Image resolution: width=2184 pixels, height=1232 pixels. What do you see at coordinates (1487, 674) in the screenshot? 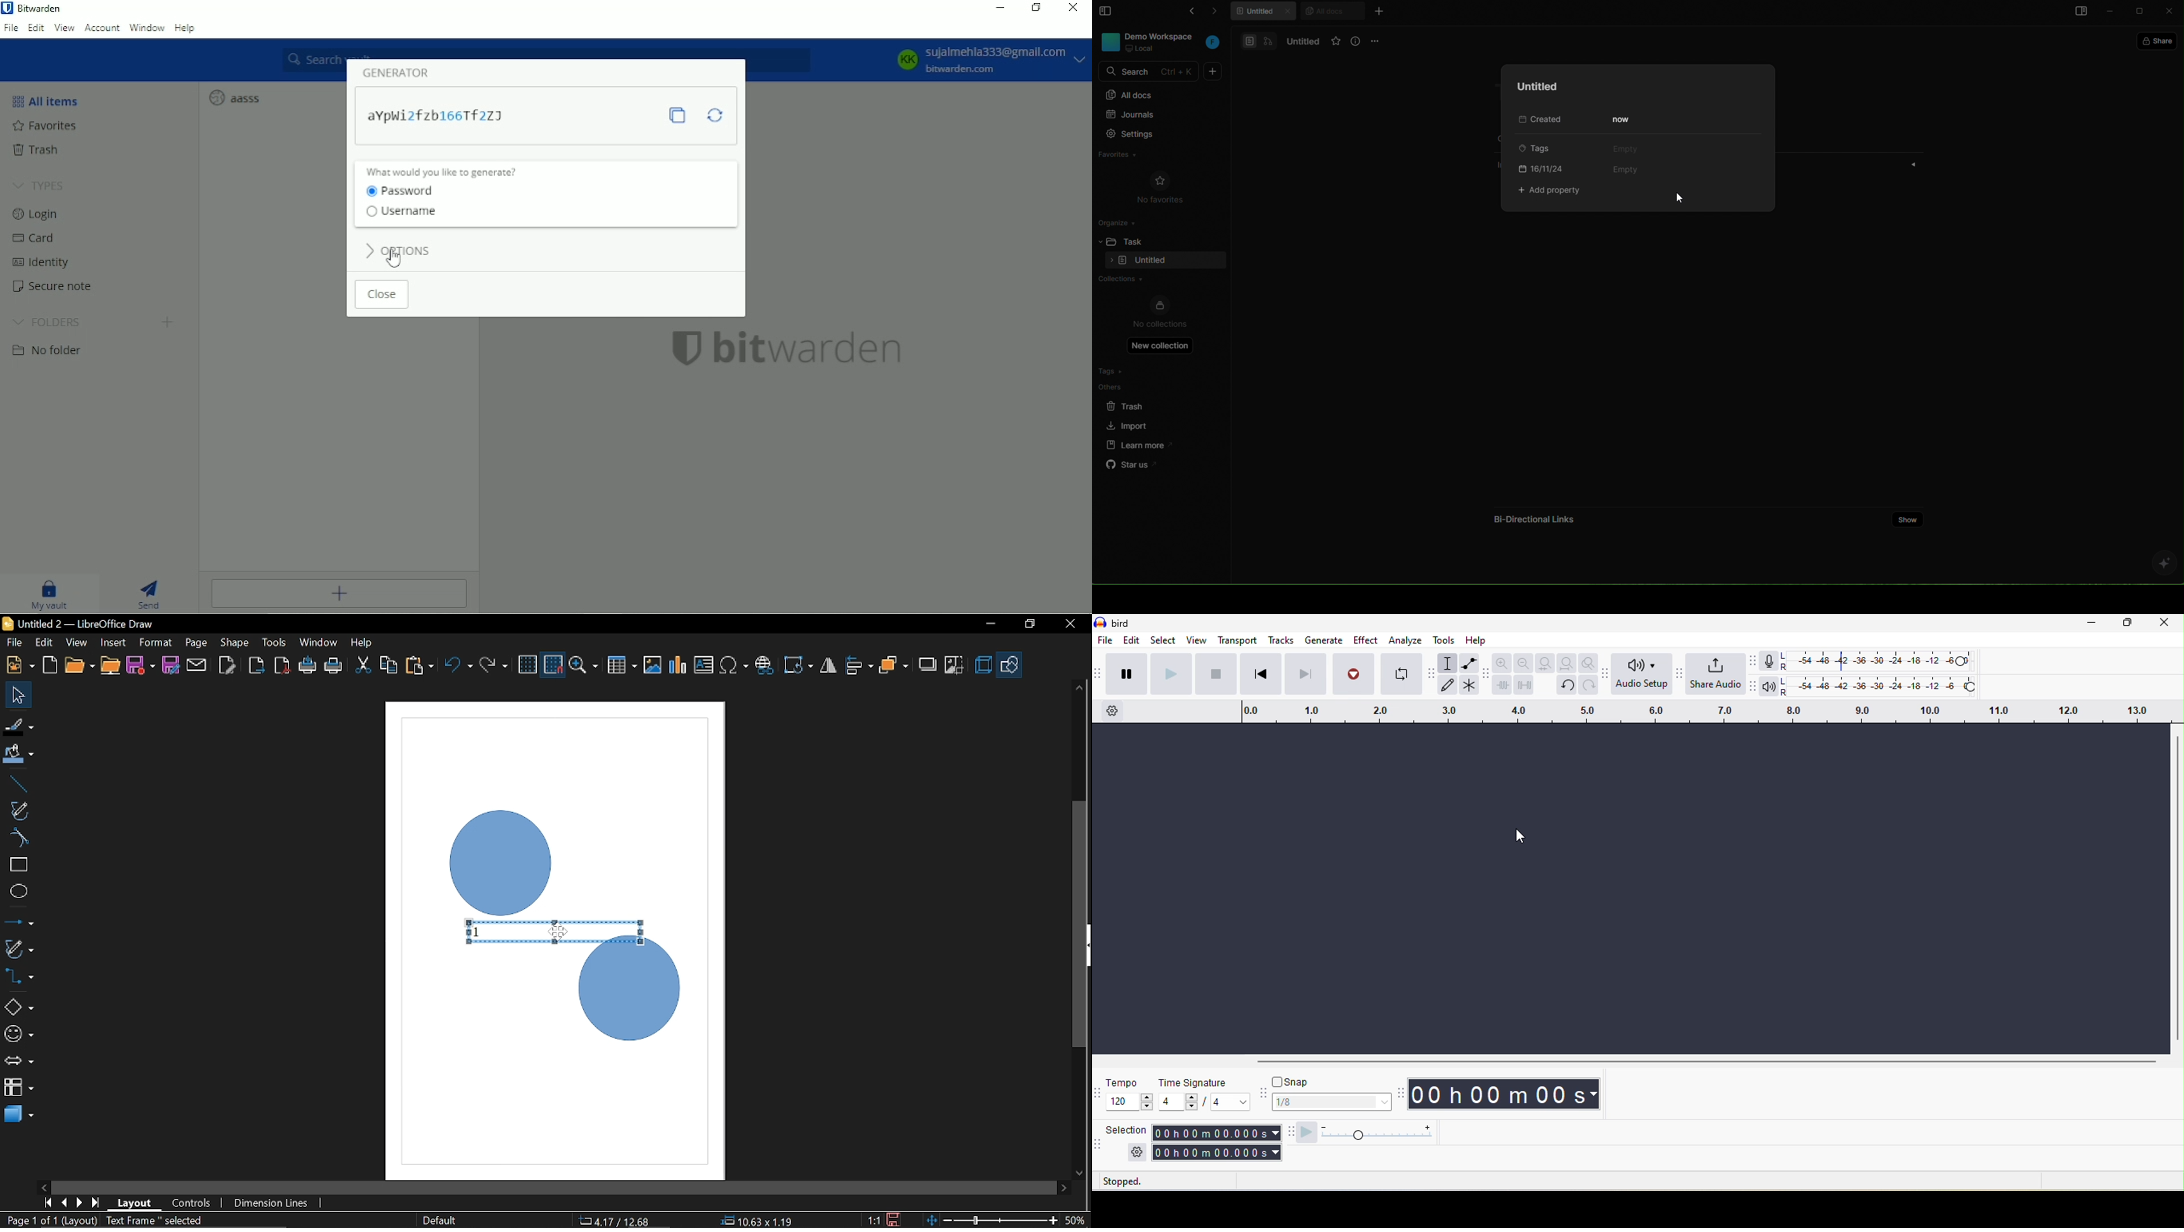
I see `audacity edit toolbar` at bounding box center [1487, 674].